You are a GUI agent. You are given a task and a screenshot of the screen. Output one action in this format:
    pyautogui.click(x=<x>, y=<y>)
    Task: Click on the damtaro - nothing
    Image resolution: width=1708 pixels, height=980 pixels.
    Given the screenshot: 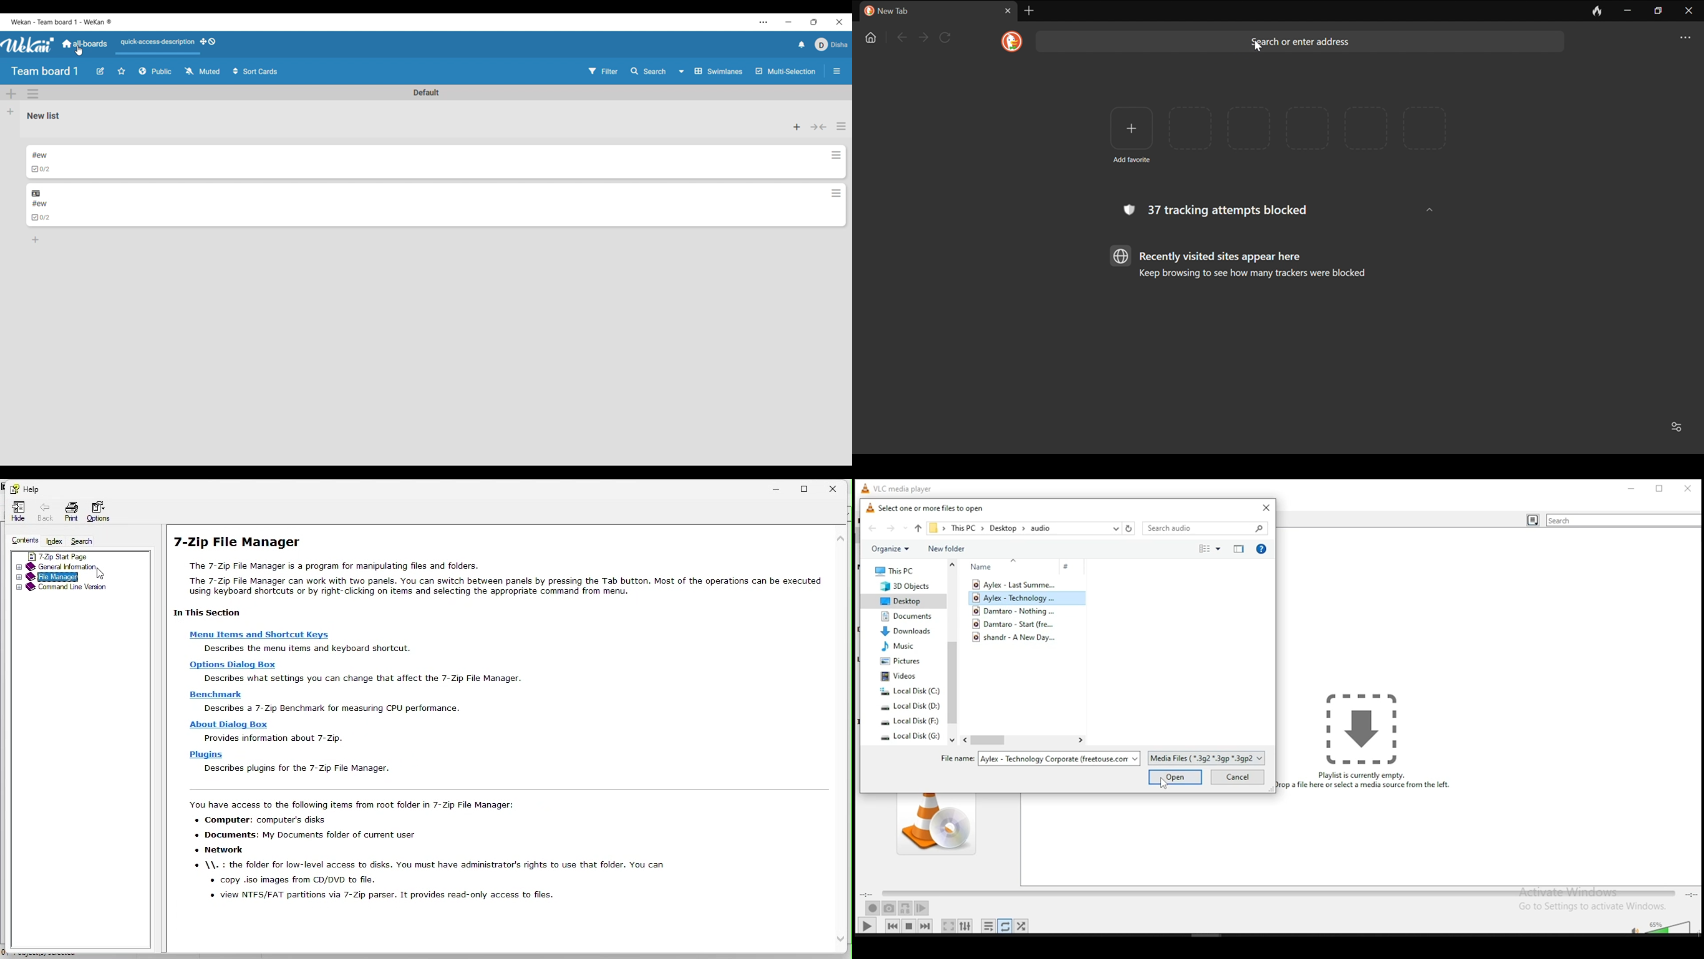 What is the action you would take?
    pyautogui.click(x=1016, y=611)
    